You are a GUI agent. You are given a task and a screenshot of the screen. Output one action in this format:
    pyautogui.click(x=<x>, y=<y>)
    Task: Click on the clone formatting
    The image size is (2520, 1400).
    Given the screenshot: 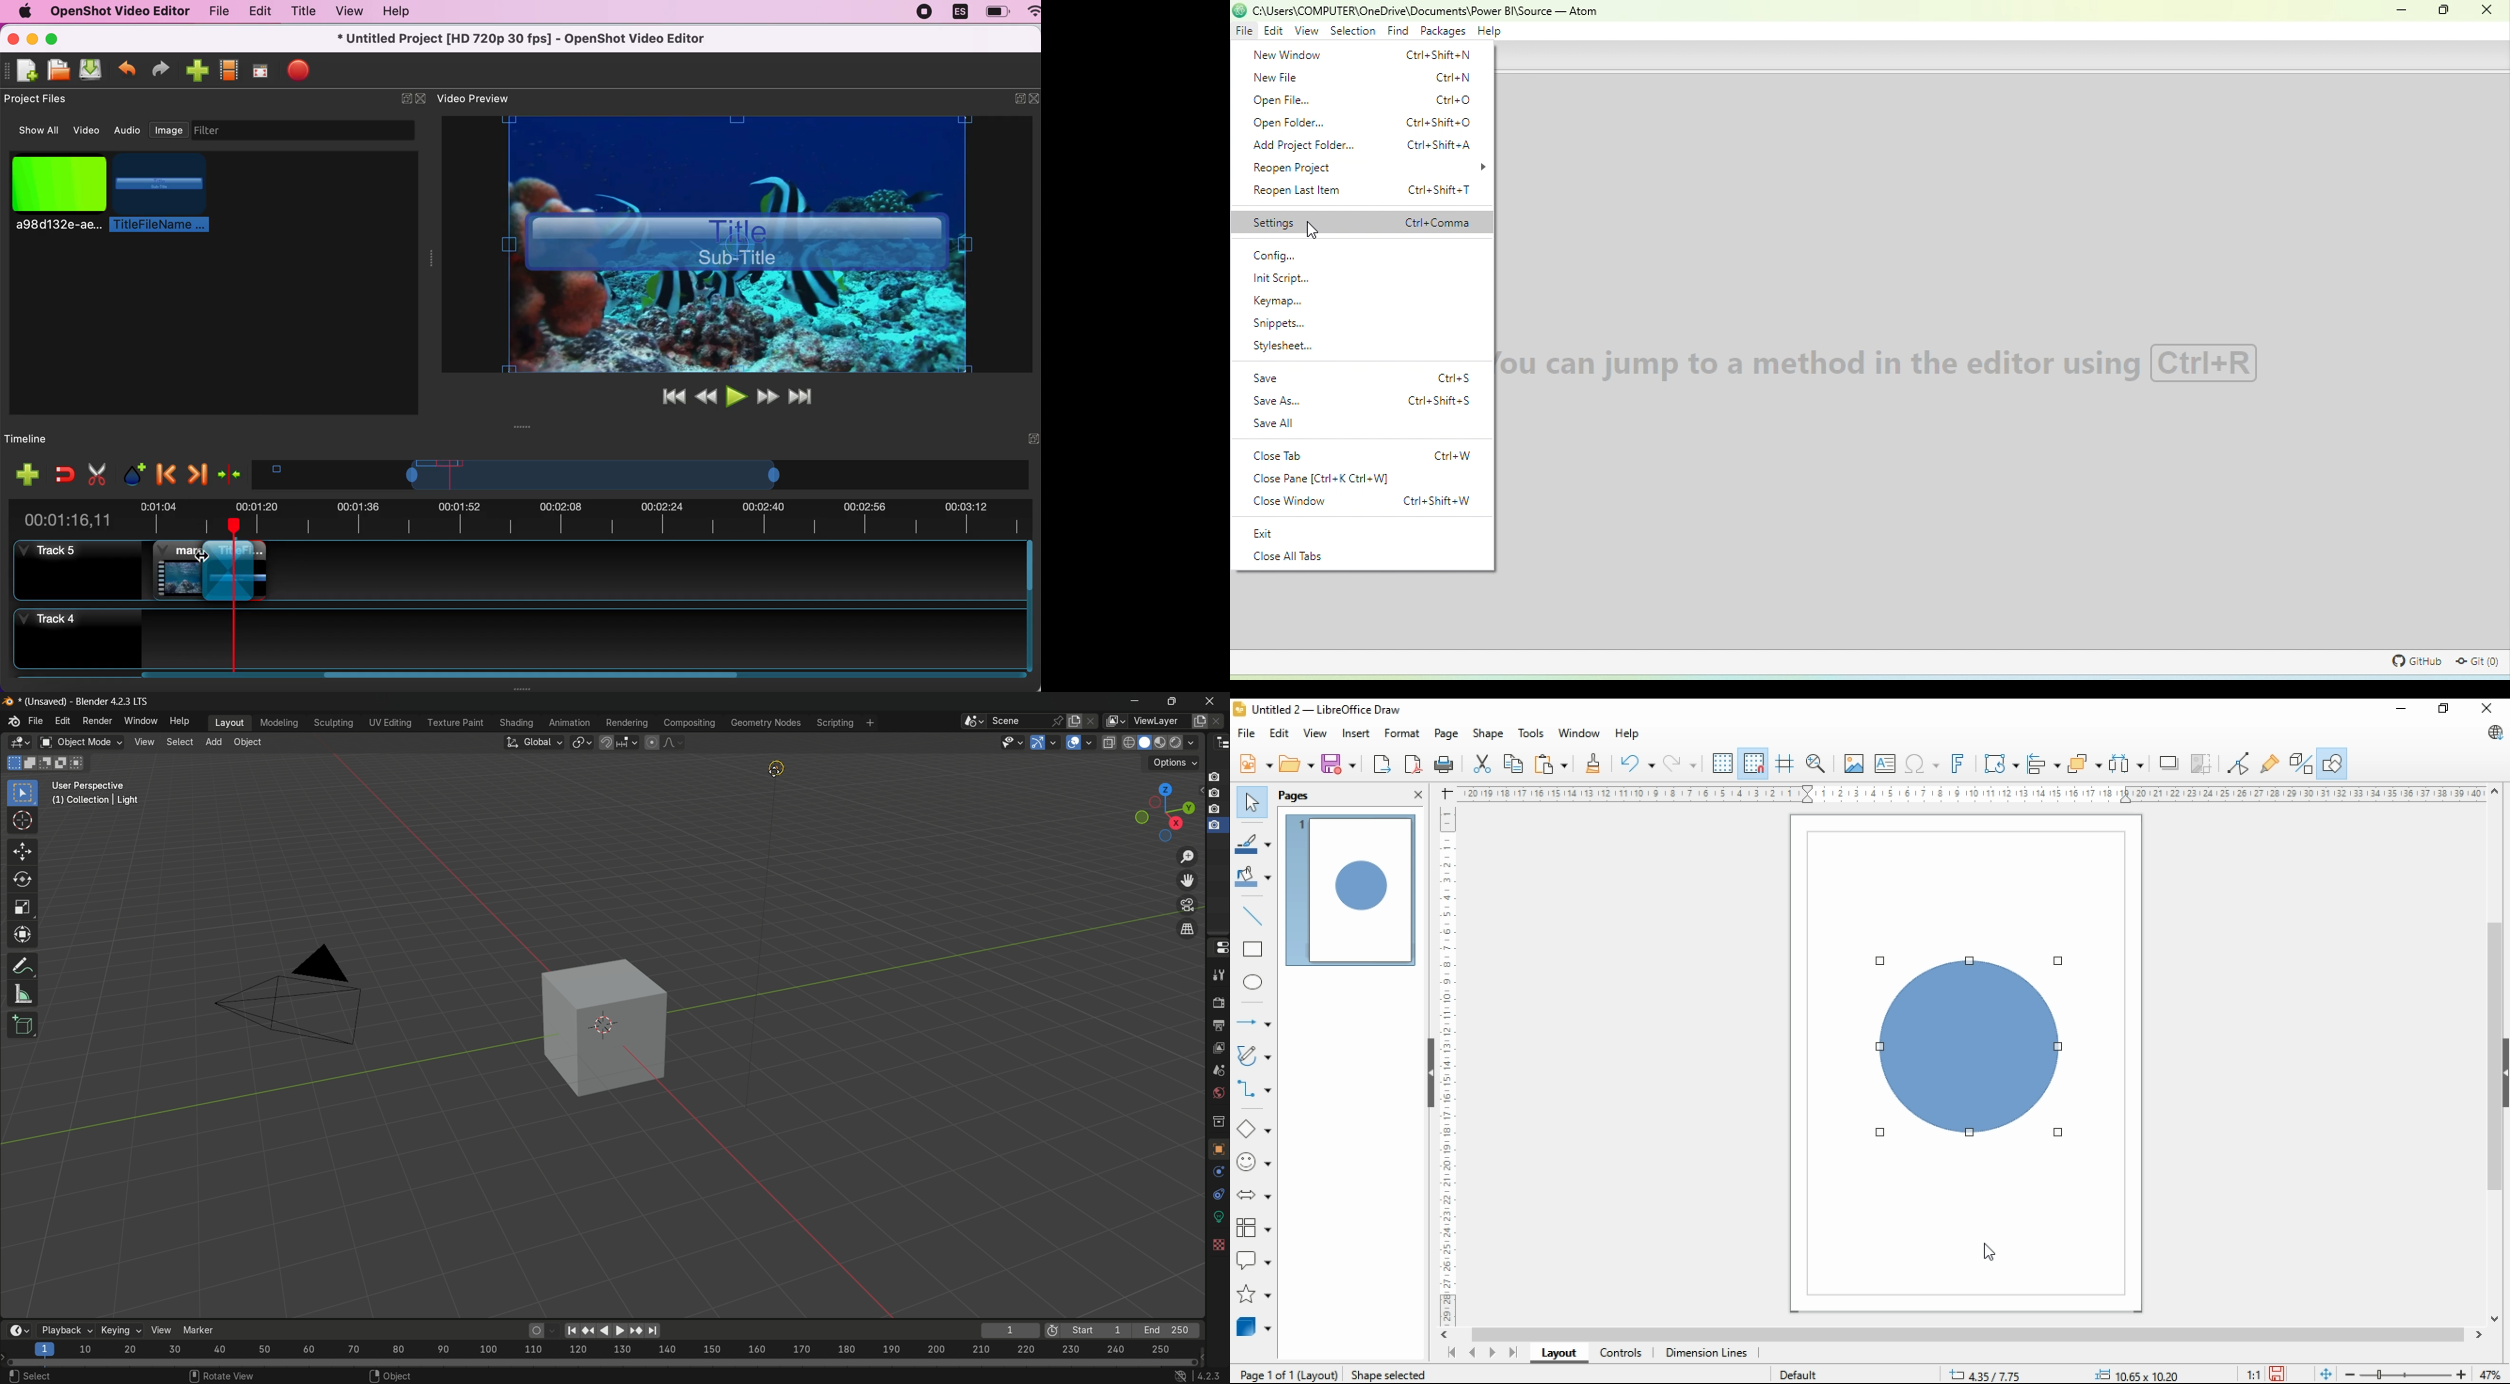 What is the action you would take?
    pyautogui.click(x=1595, y=764)
    